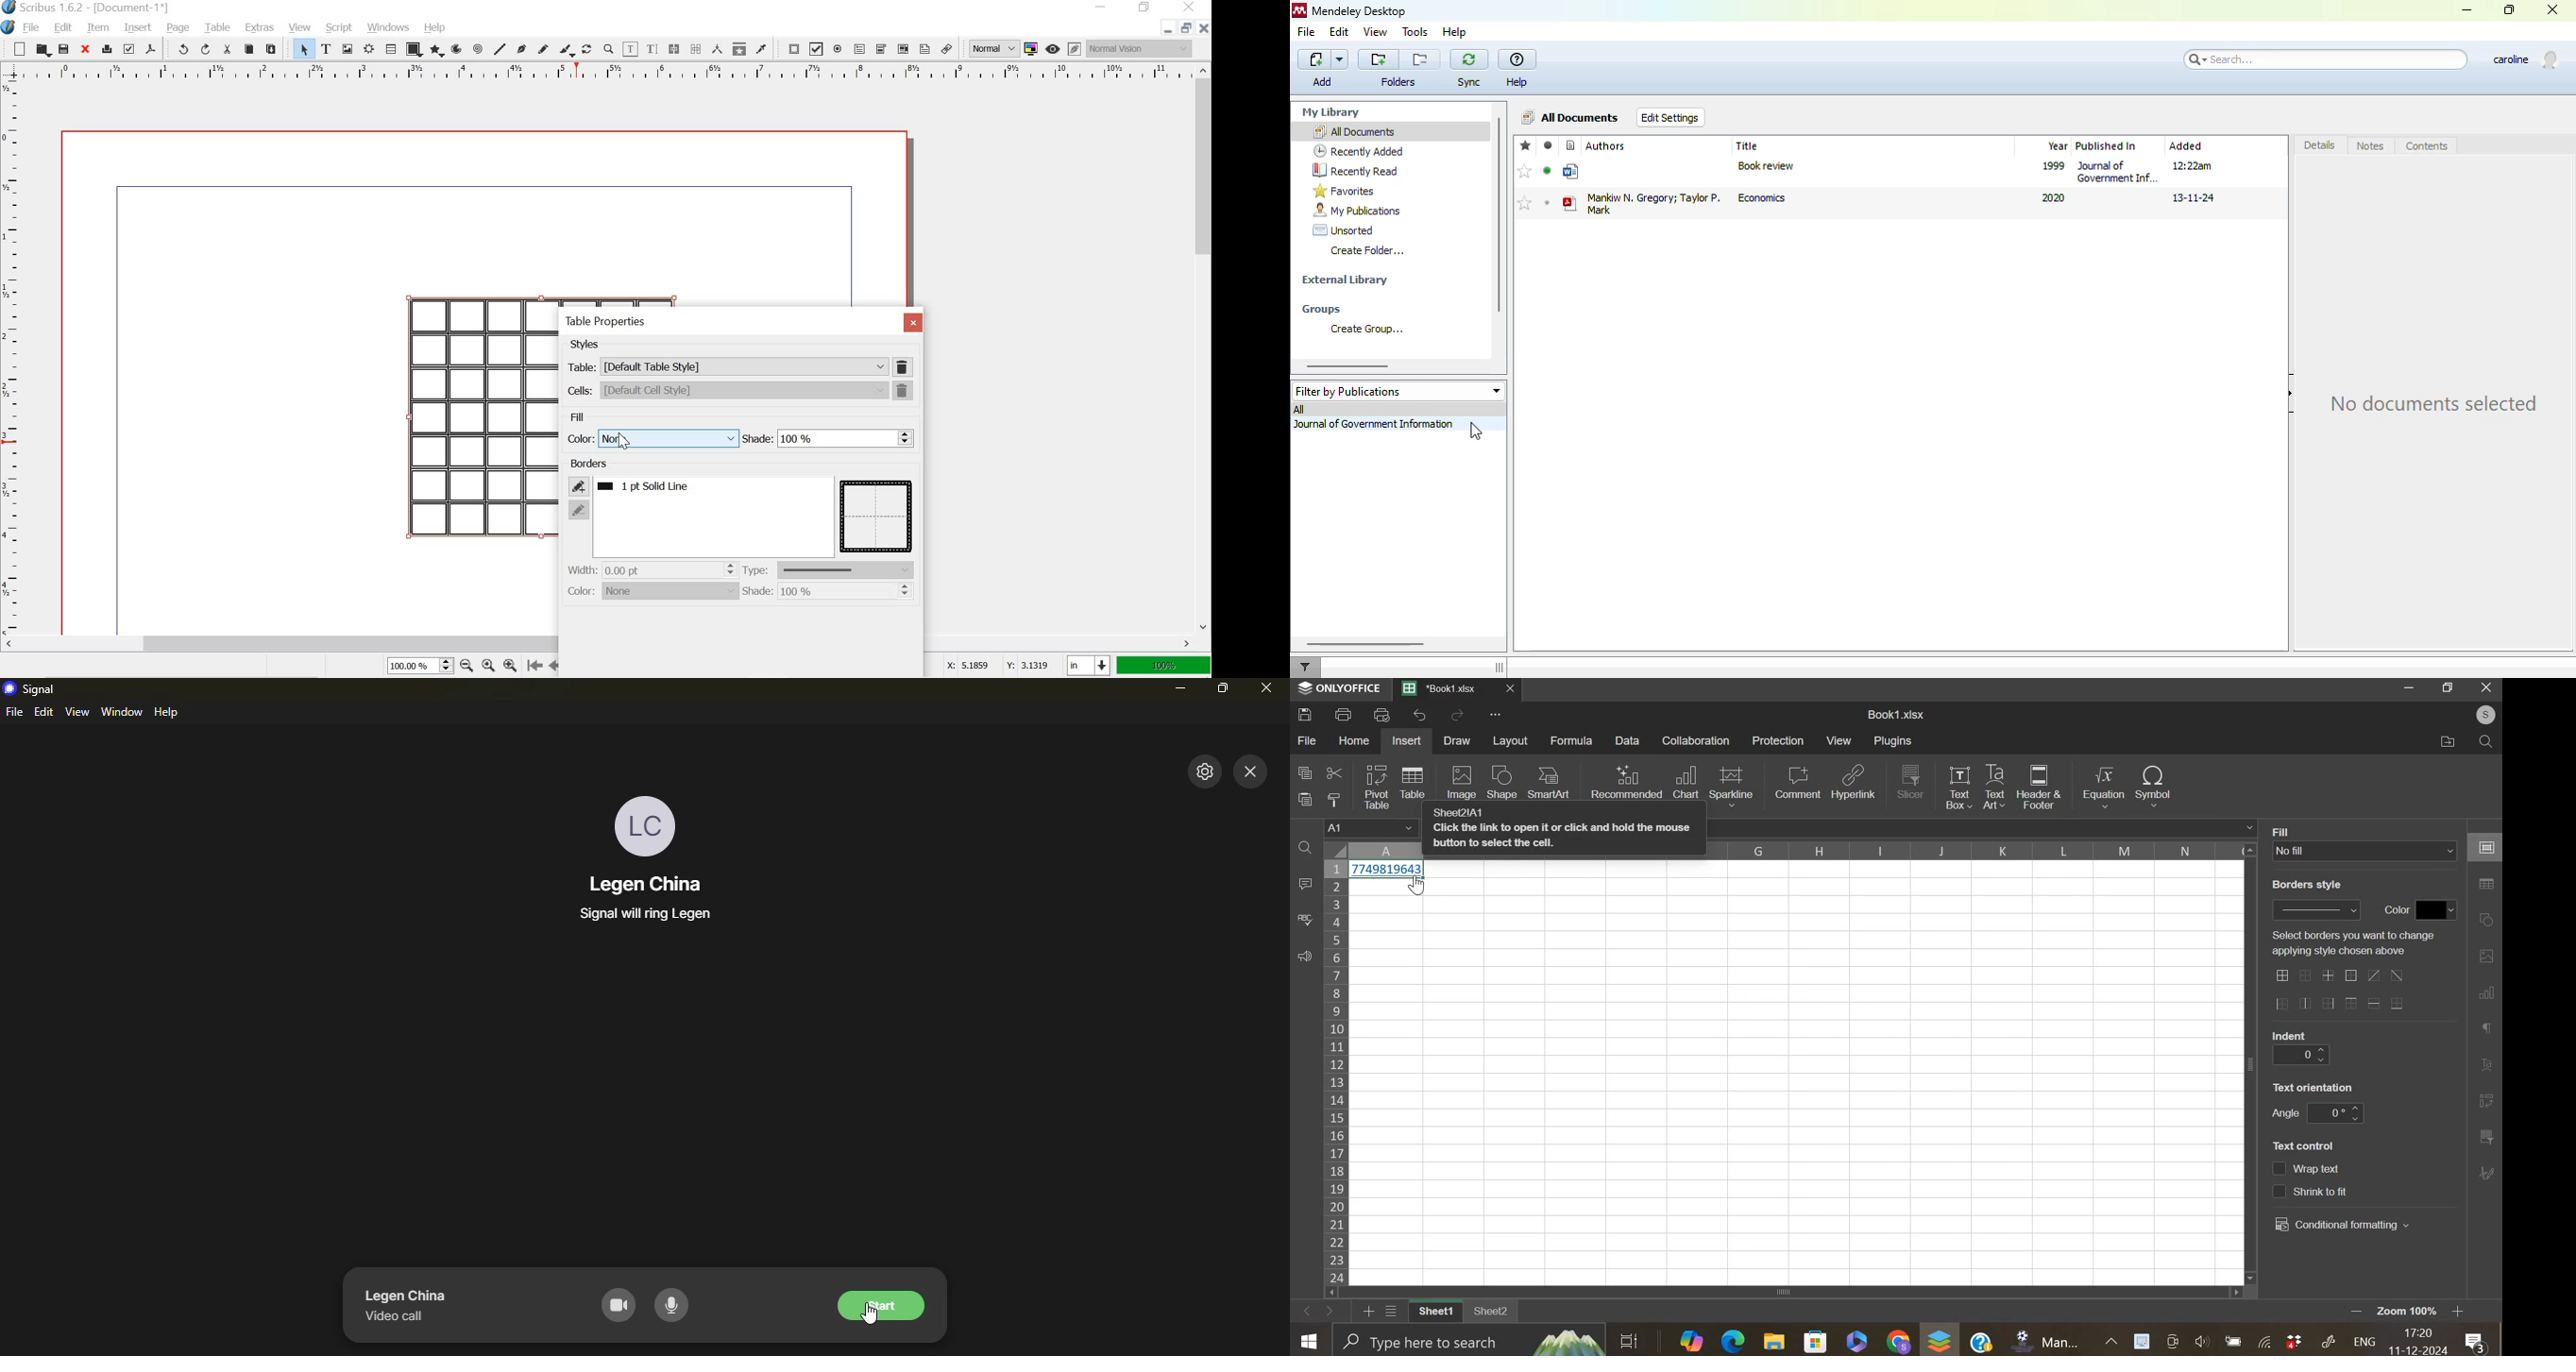 This screenshot has width=2576, height=1372. Describe the element at coordinates (92, 8) in the screenshot. I see `scribus 1.6.2 - [Document-1*]` at that location.